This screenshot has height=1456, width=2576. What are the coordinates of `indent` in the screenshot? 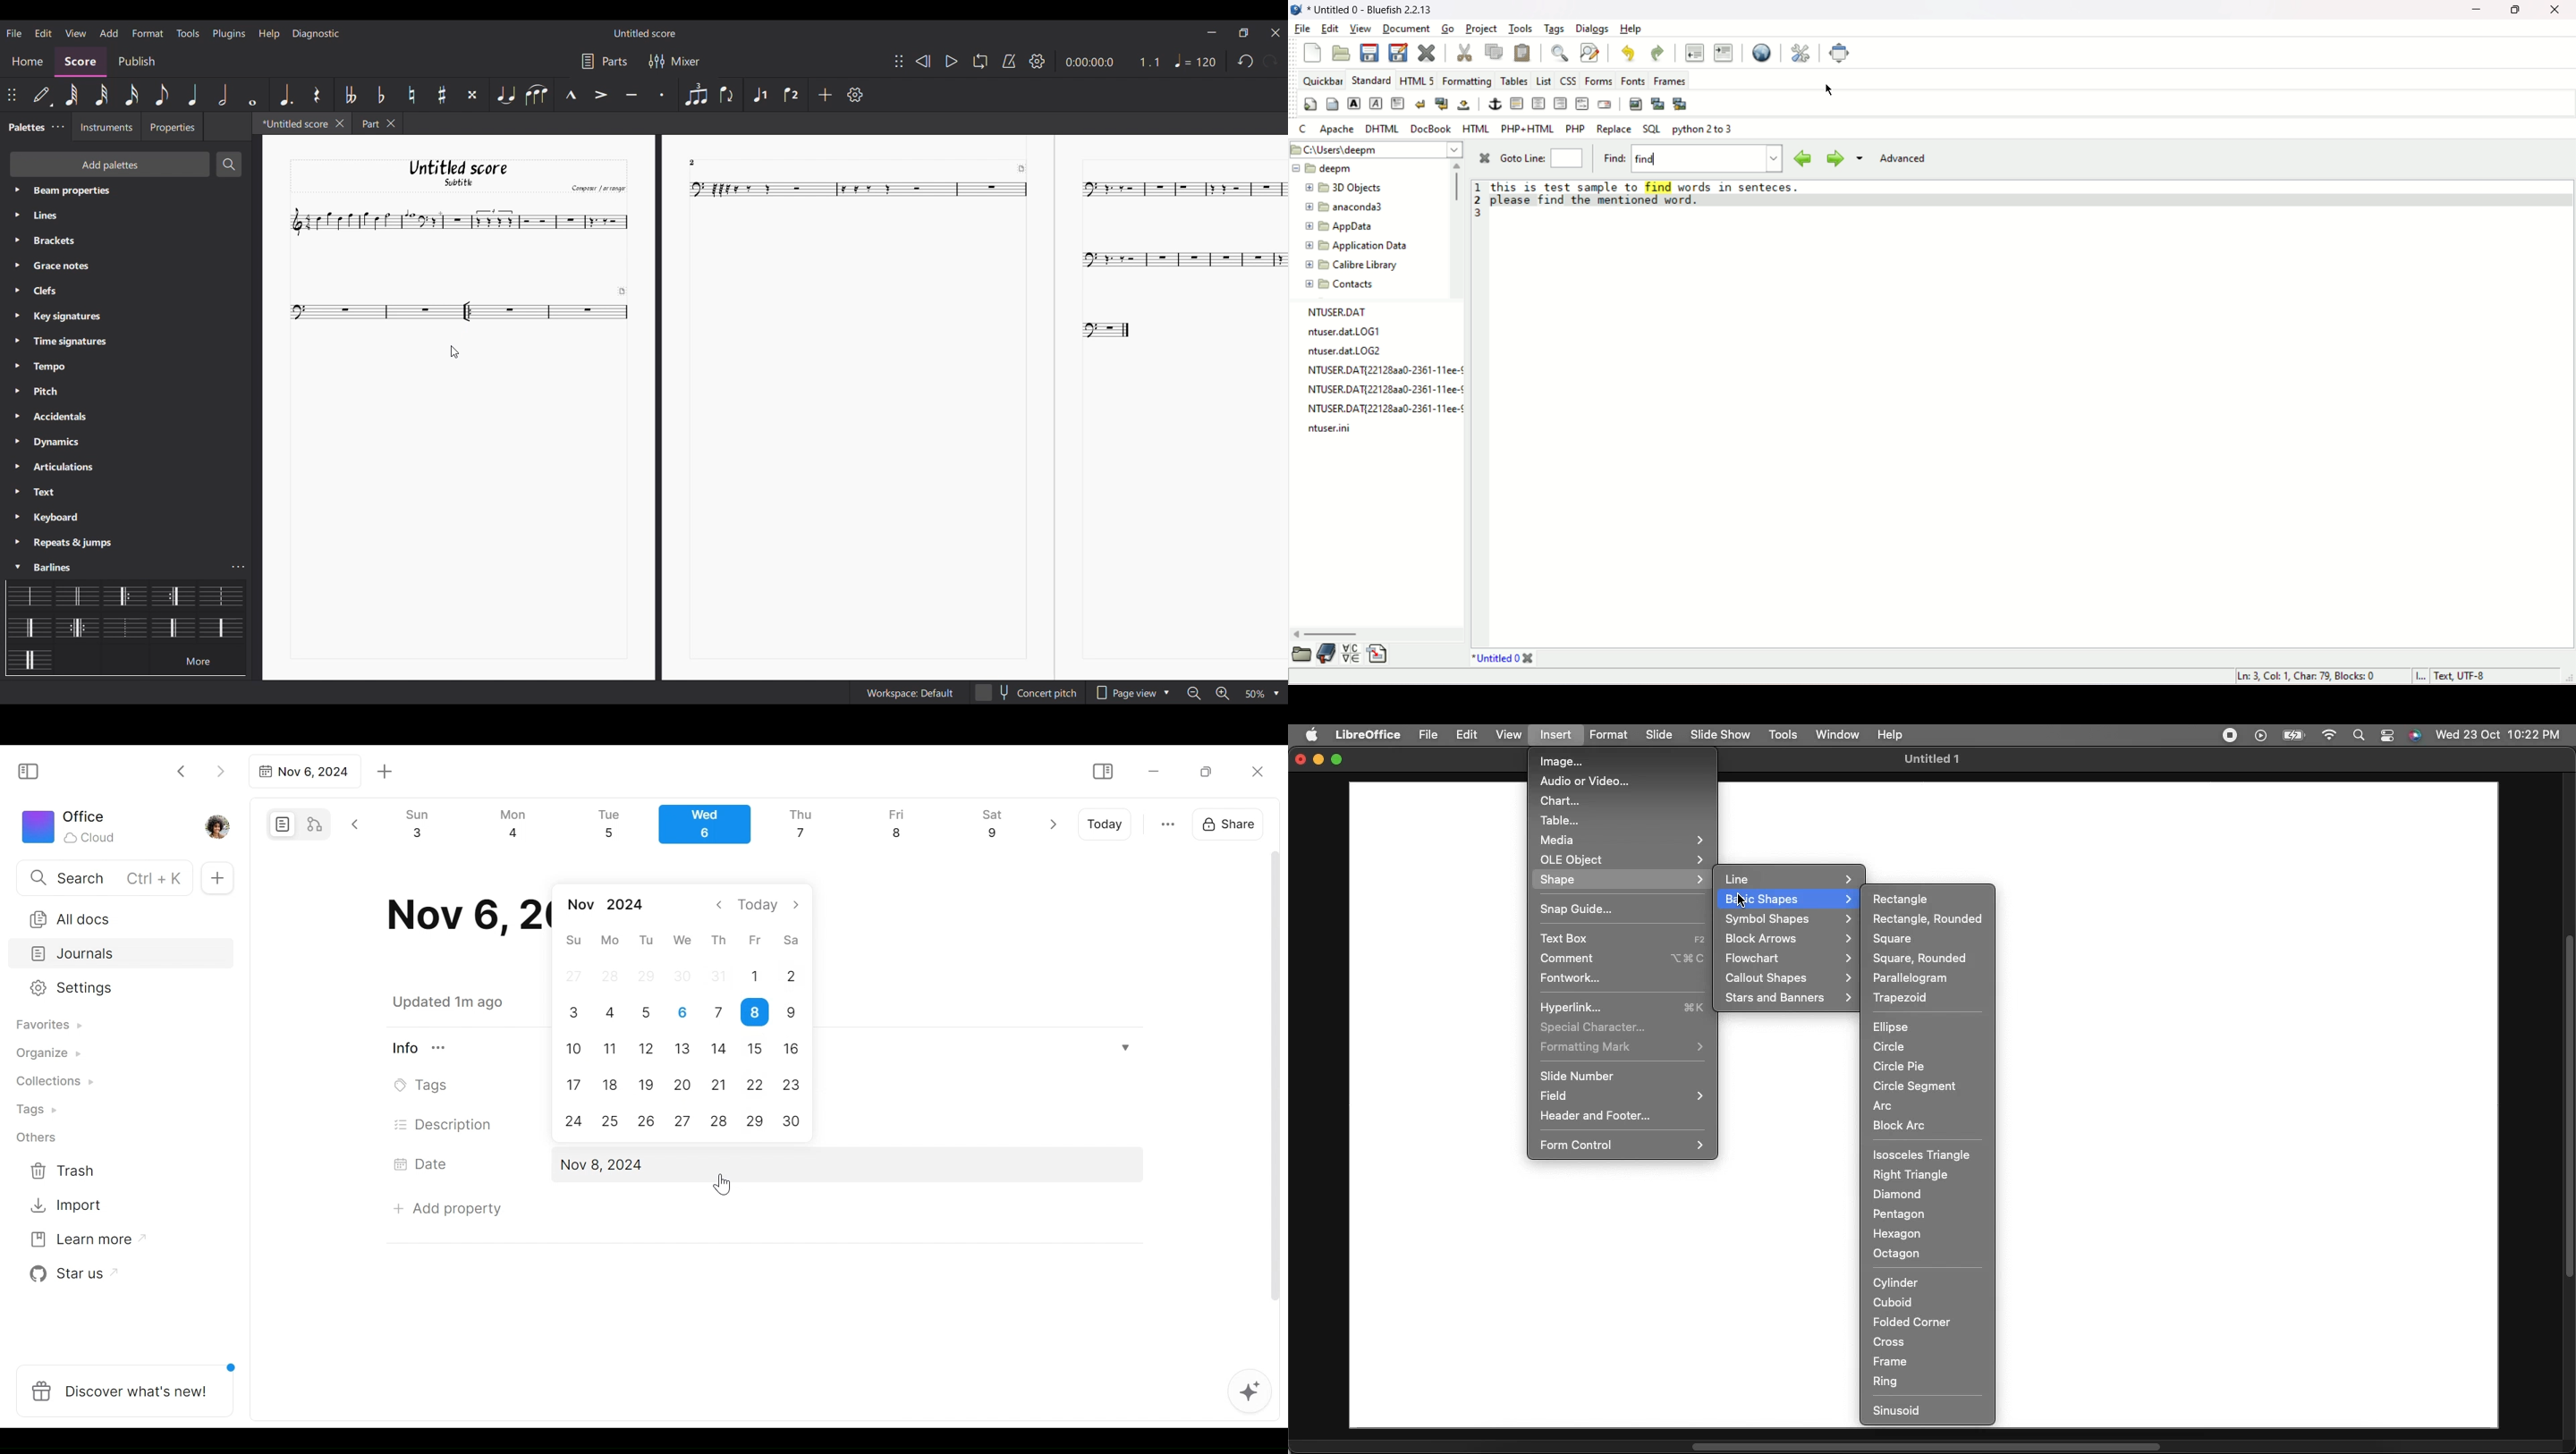 It's located at (1725, 53).